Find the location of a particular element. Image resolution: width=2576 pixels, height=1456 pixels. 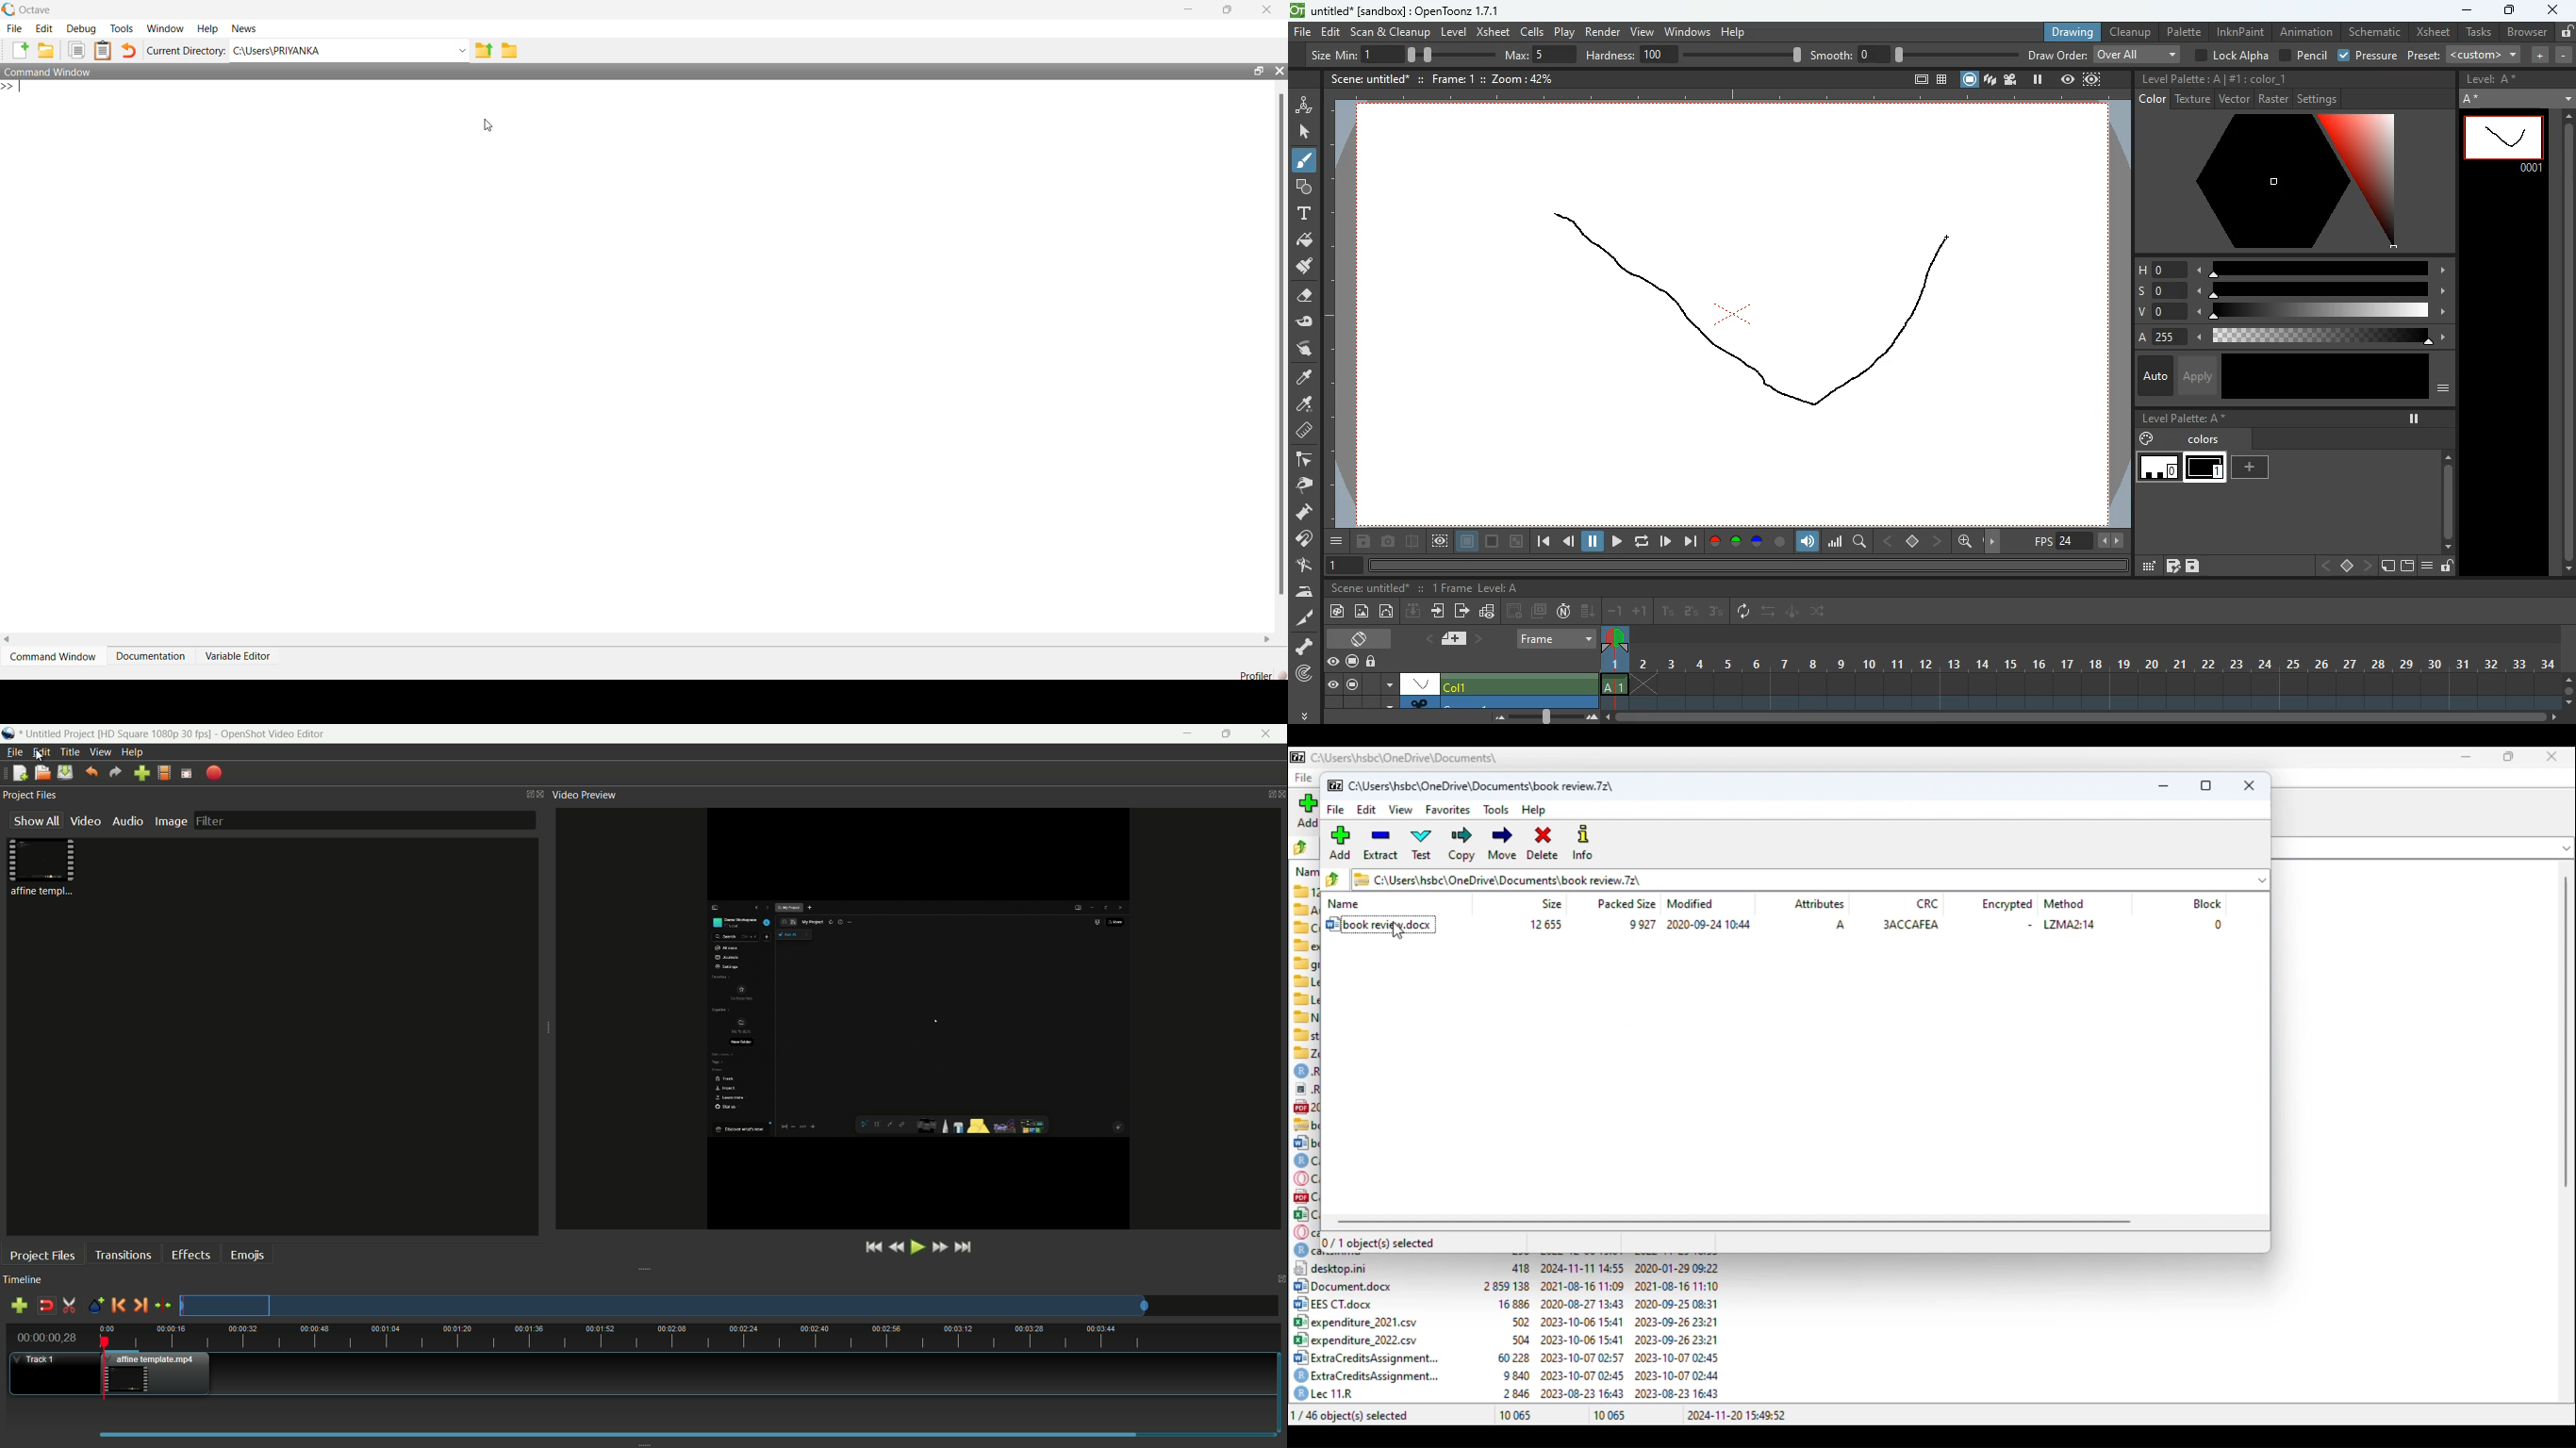

file is located at coordinates (1336, 809).